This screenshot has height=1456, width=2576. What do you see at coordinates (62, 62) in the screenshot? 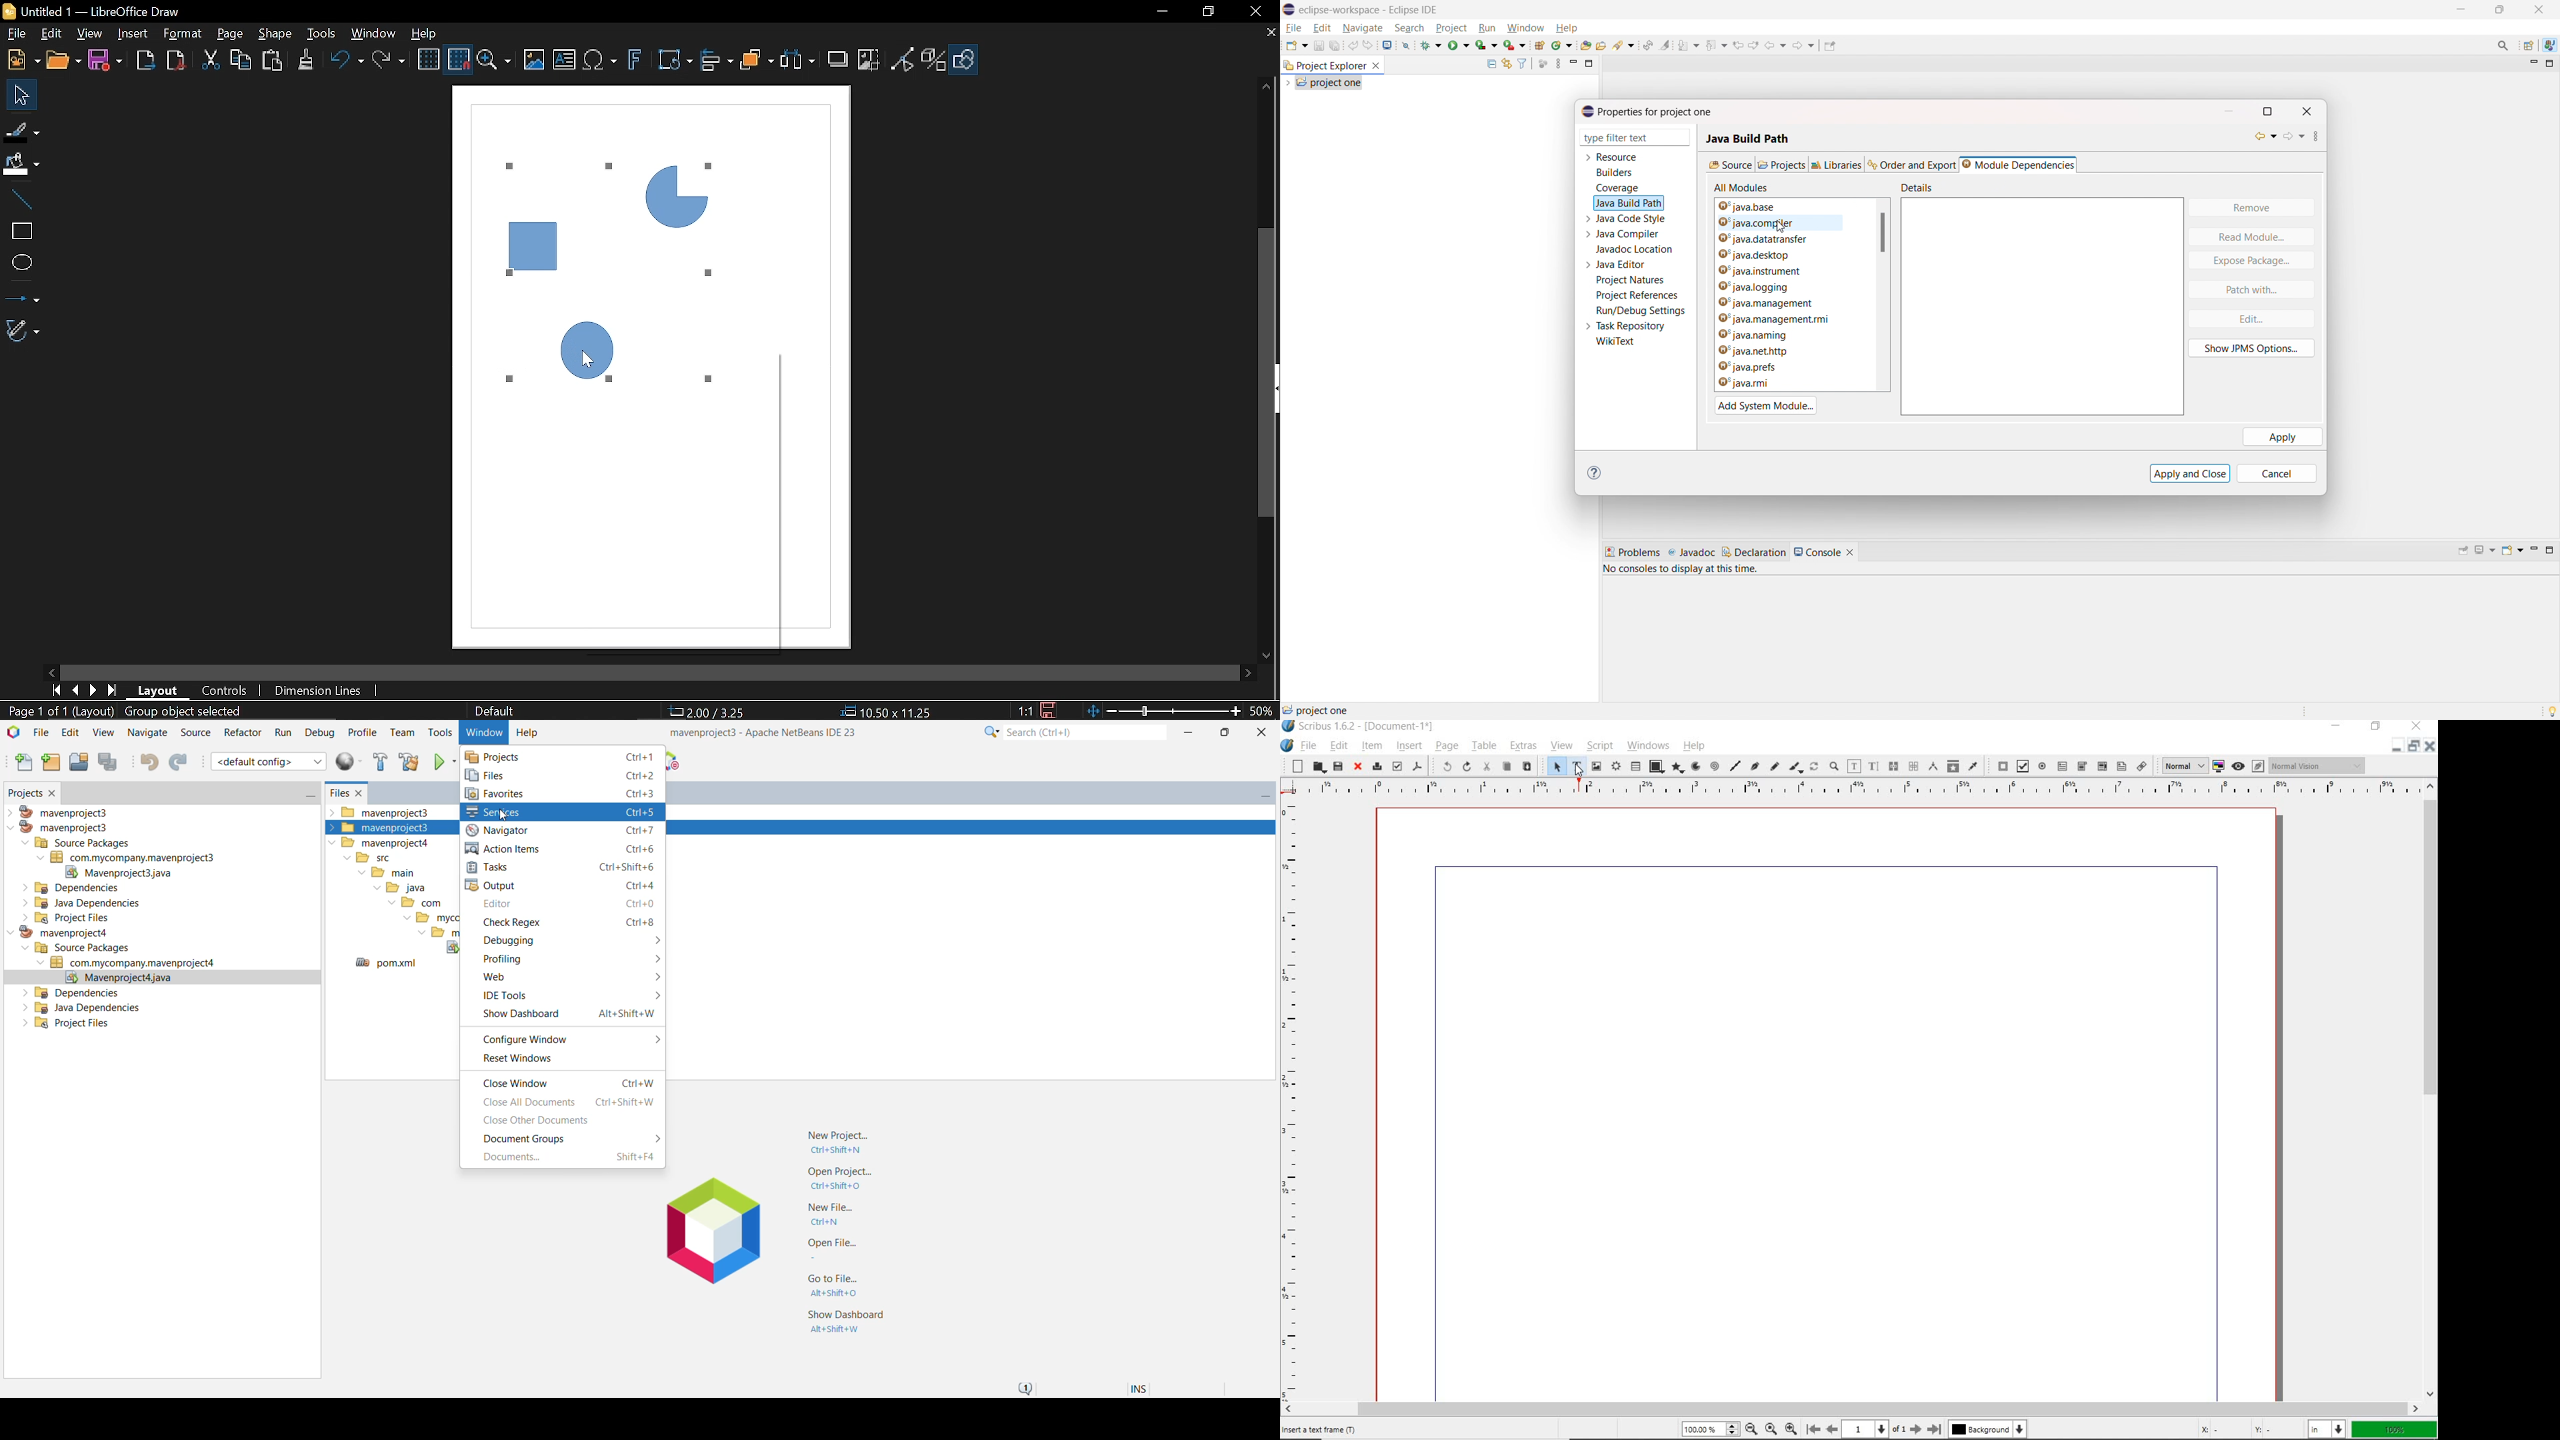
I see `Open` at bounding box center [62, 62].